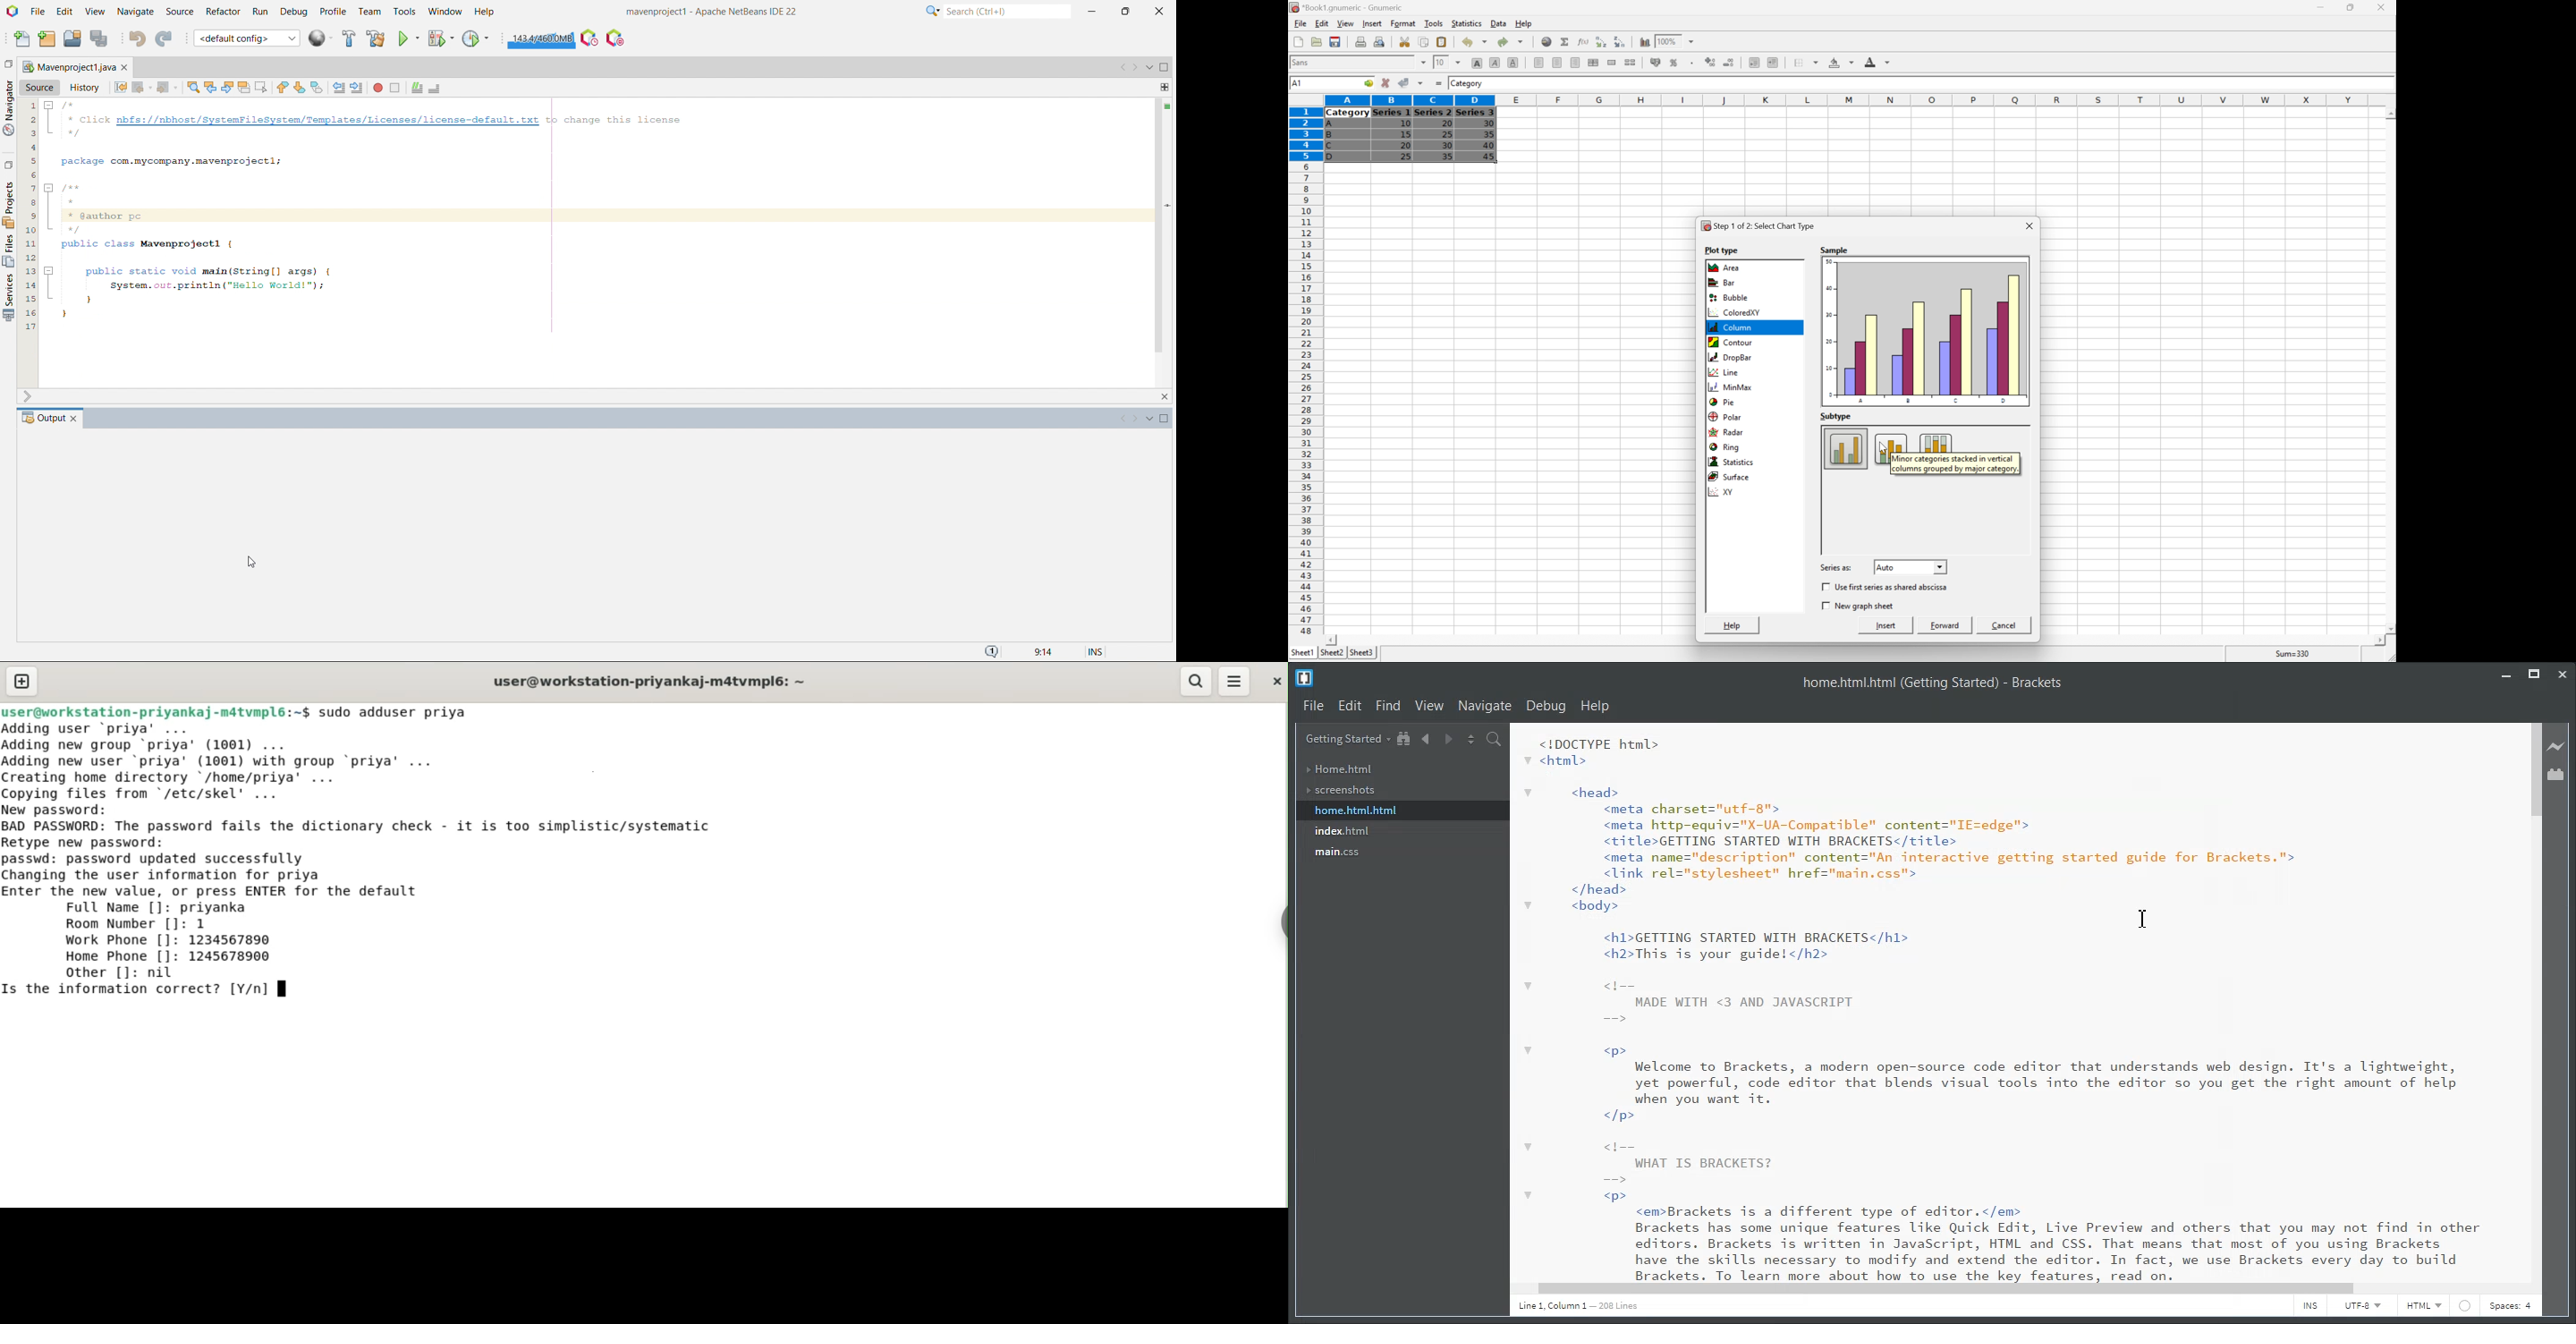 The height and width of the screenshot is (1344, 2576). I want to click on Insert a chart, so click(1683, 61).